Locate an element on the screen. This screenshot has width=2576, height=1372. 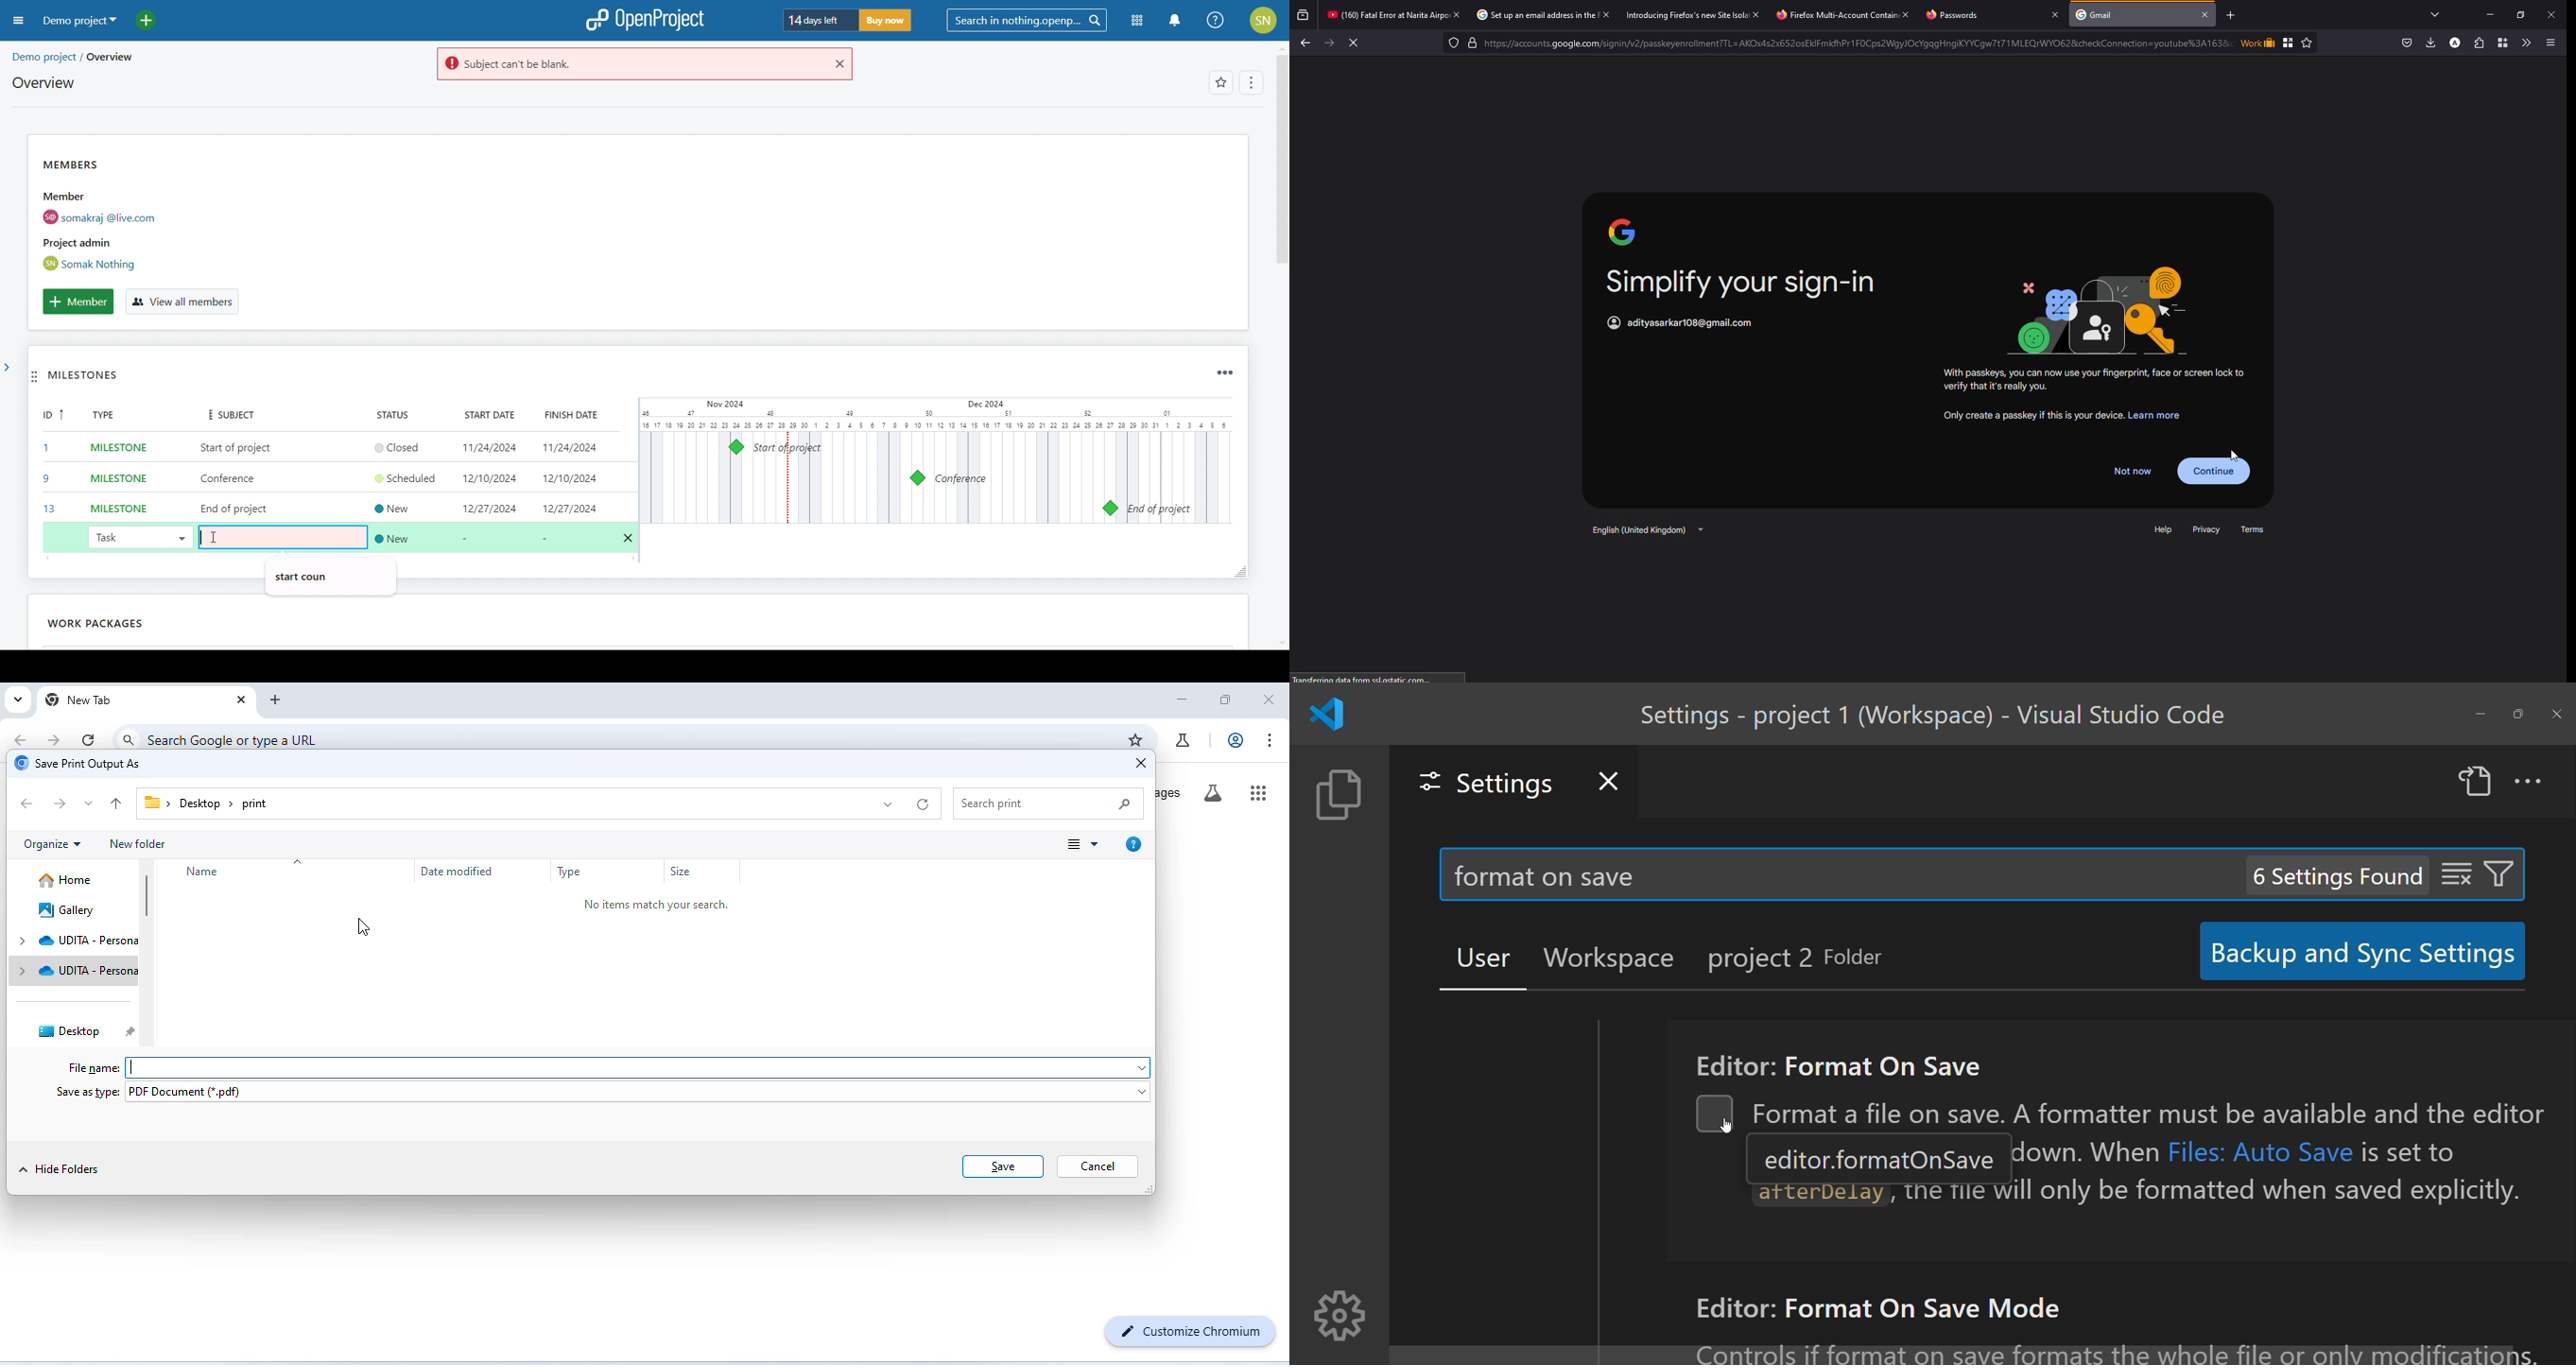
MILESTONES is located at coordinates (100, 379).